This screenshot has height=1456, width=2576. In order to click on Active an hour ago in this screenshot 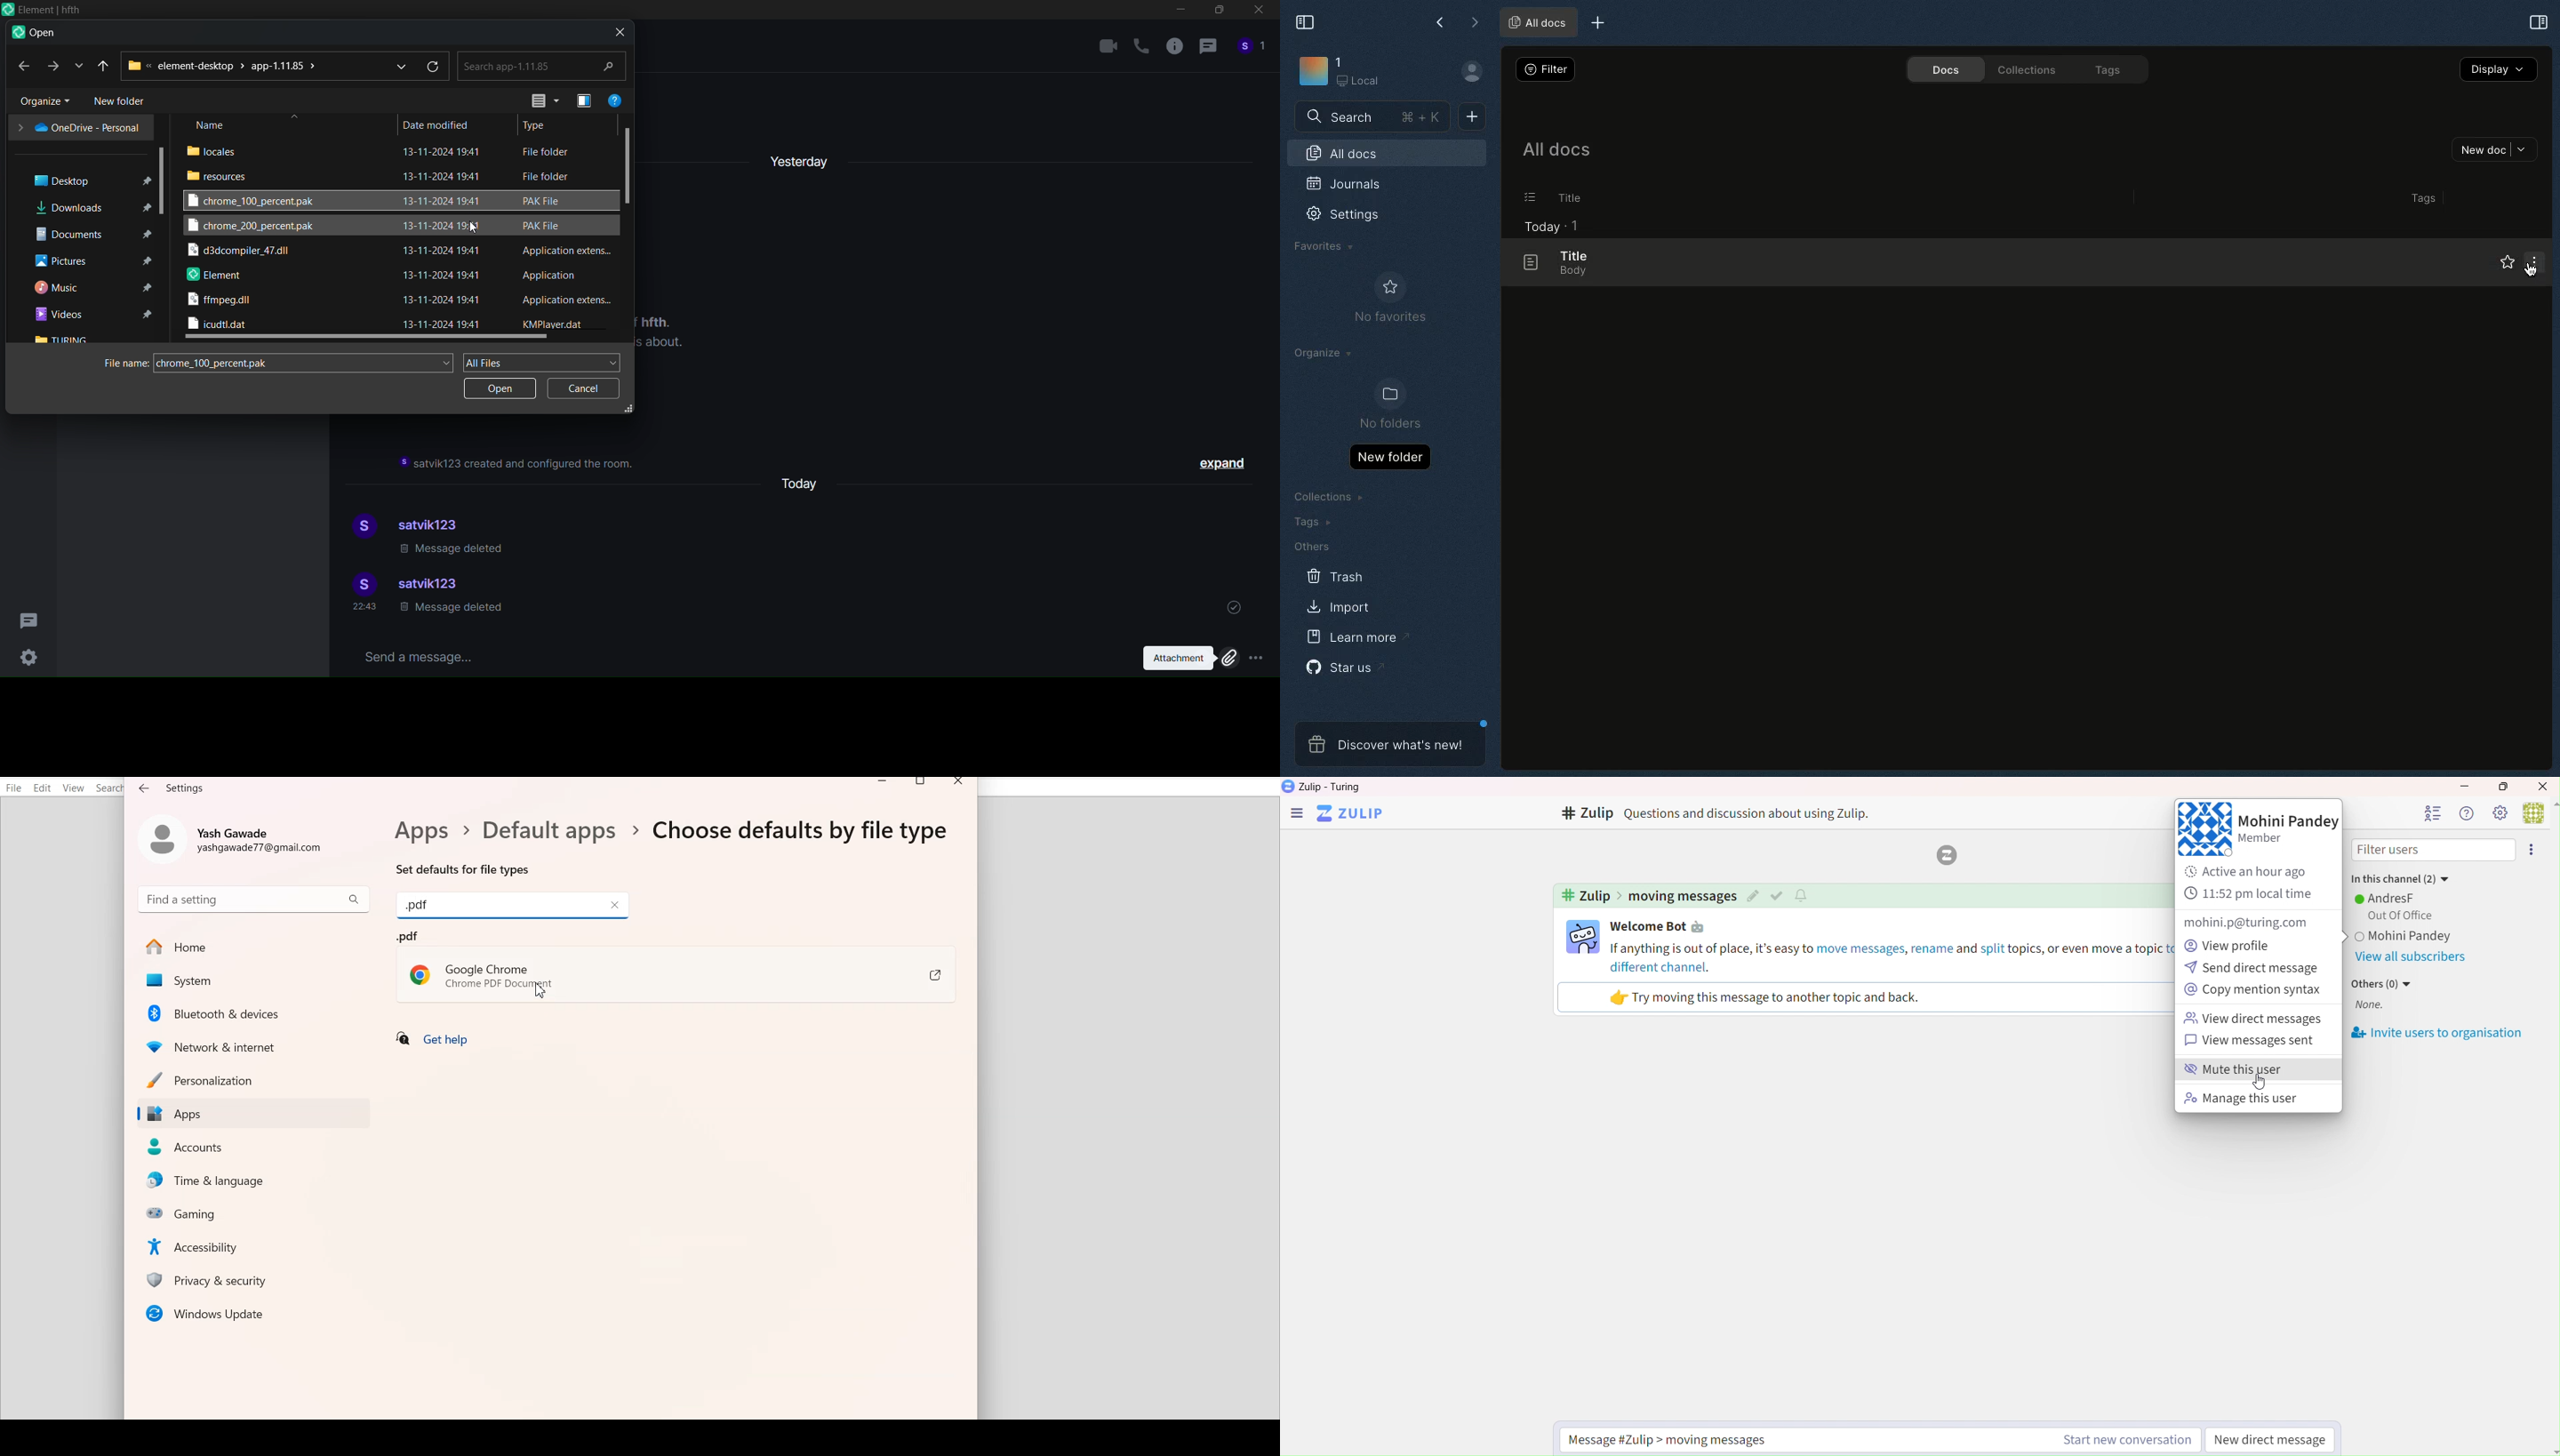, I will do `click(2256, 872)`.